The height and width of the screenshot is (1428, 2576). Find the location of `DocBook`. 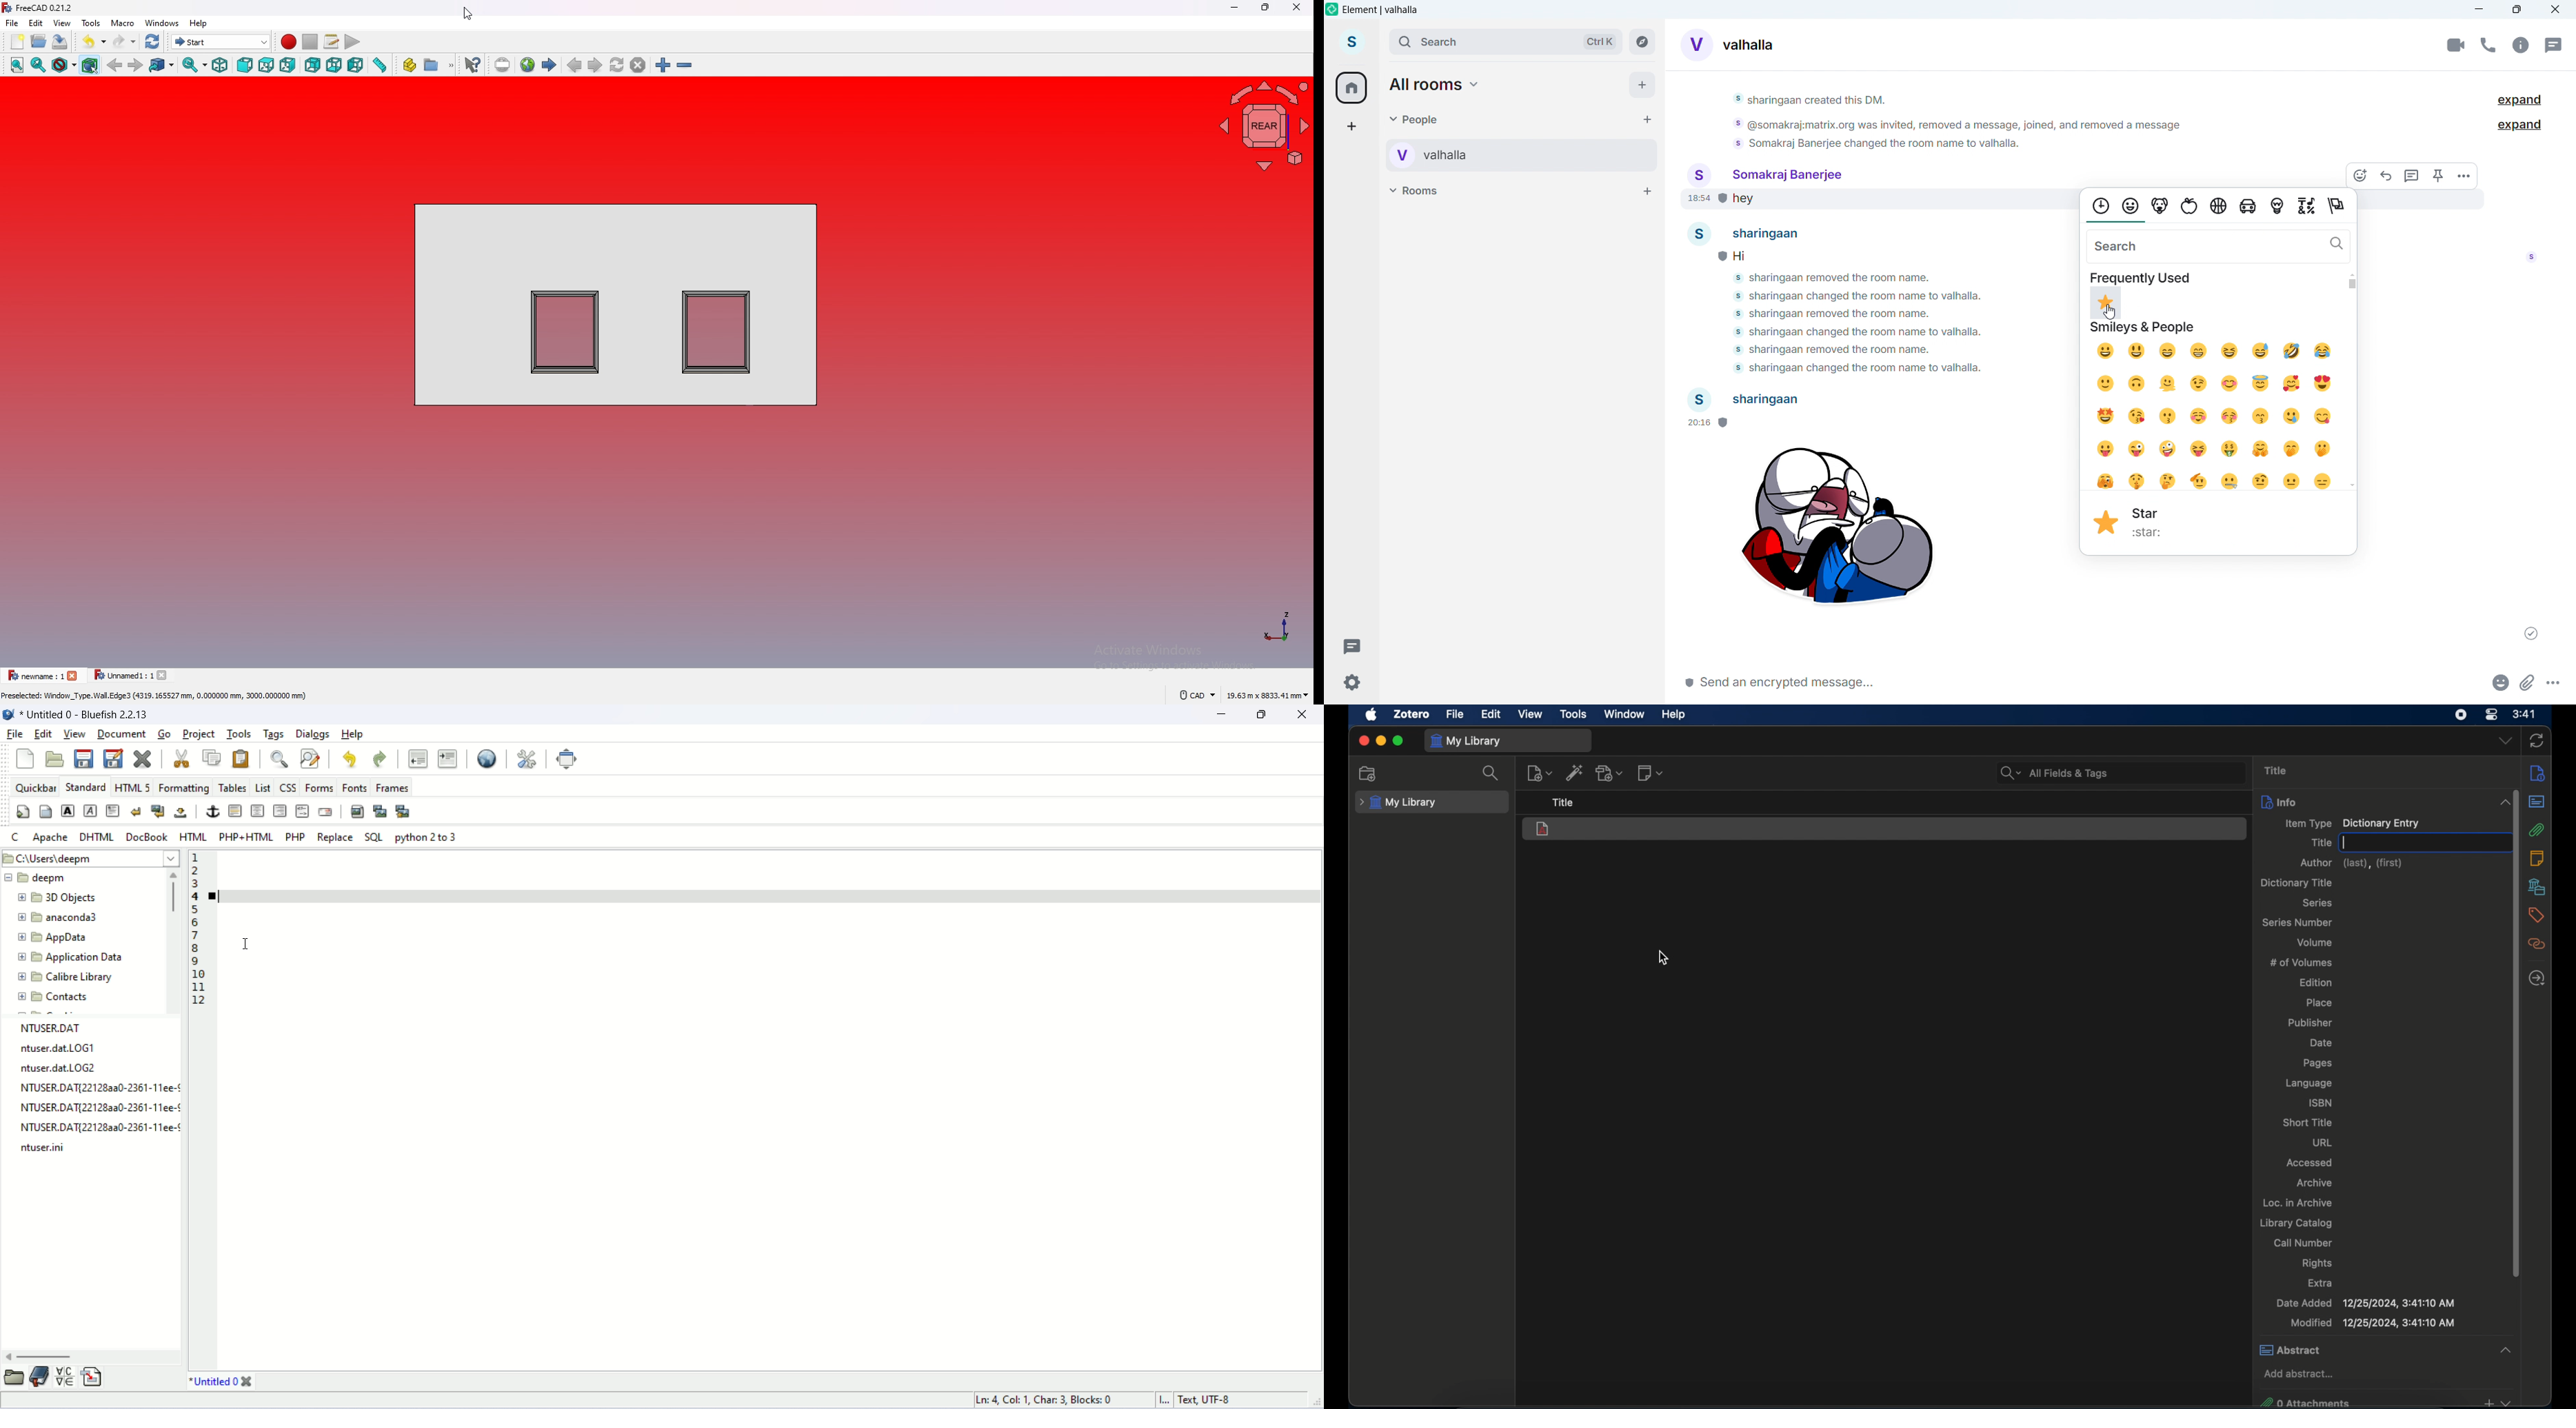

DocBook is located at coordinates (146, 837).